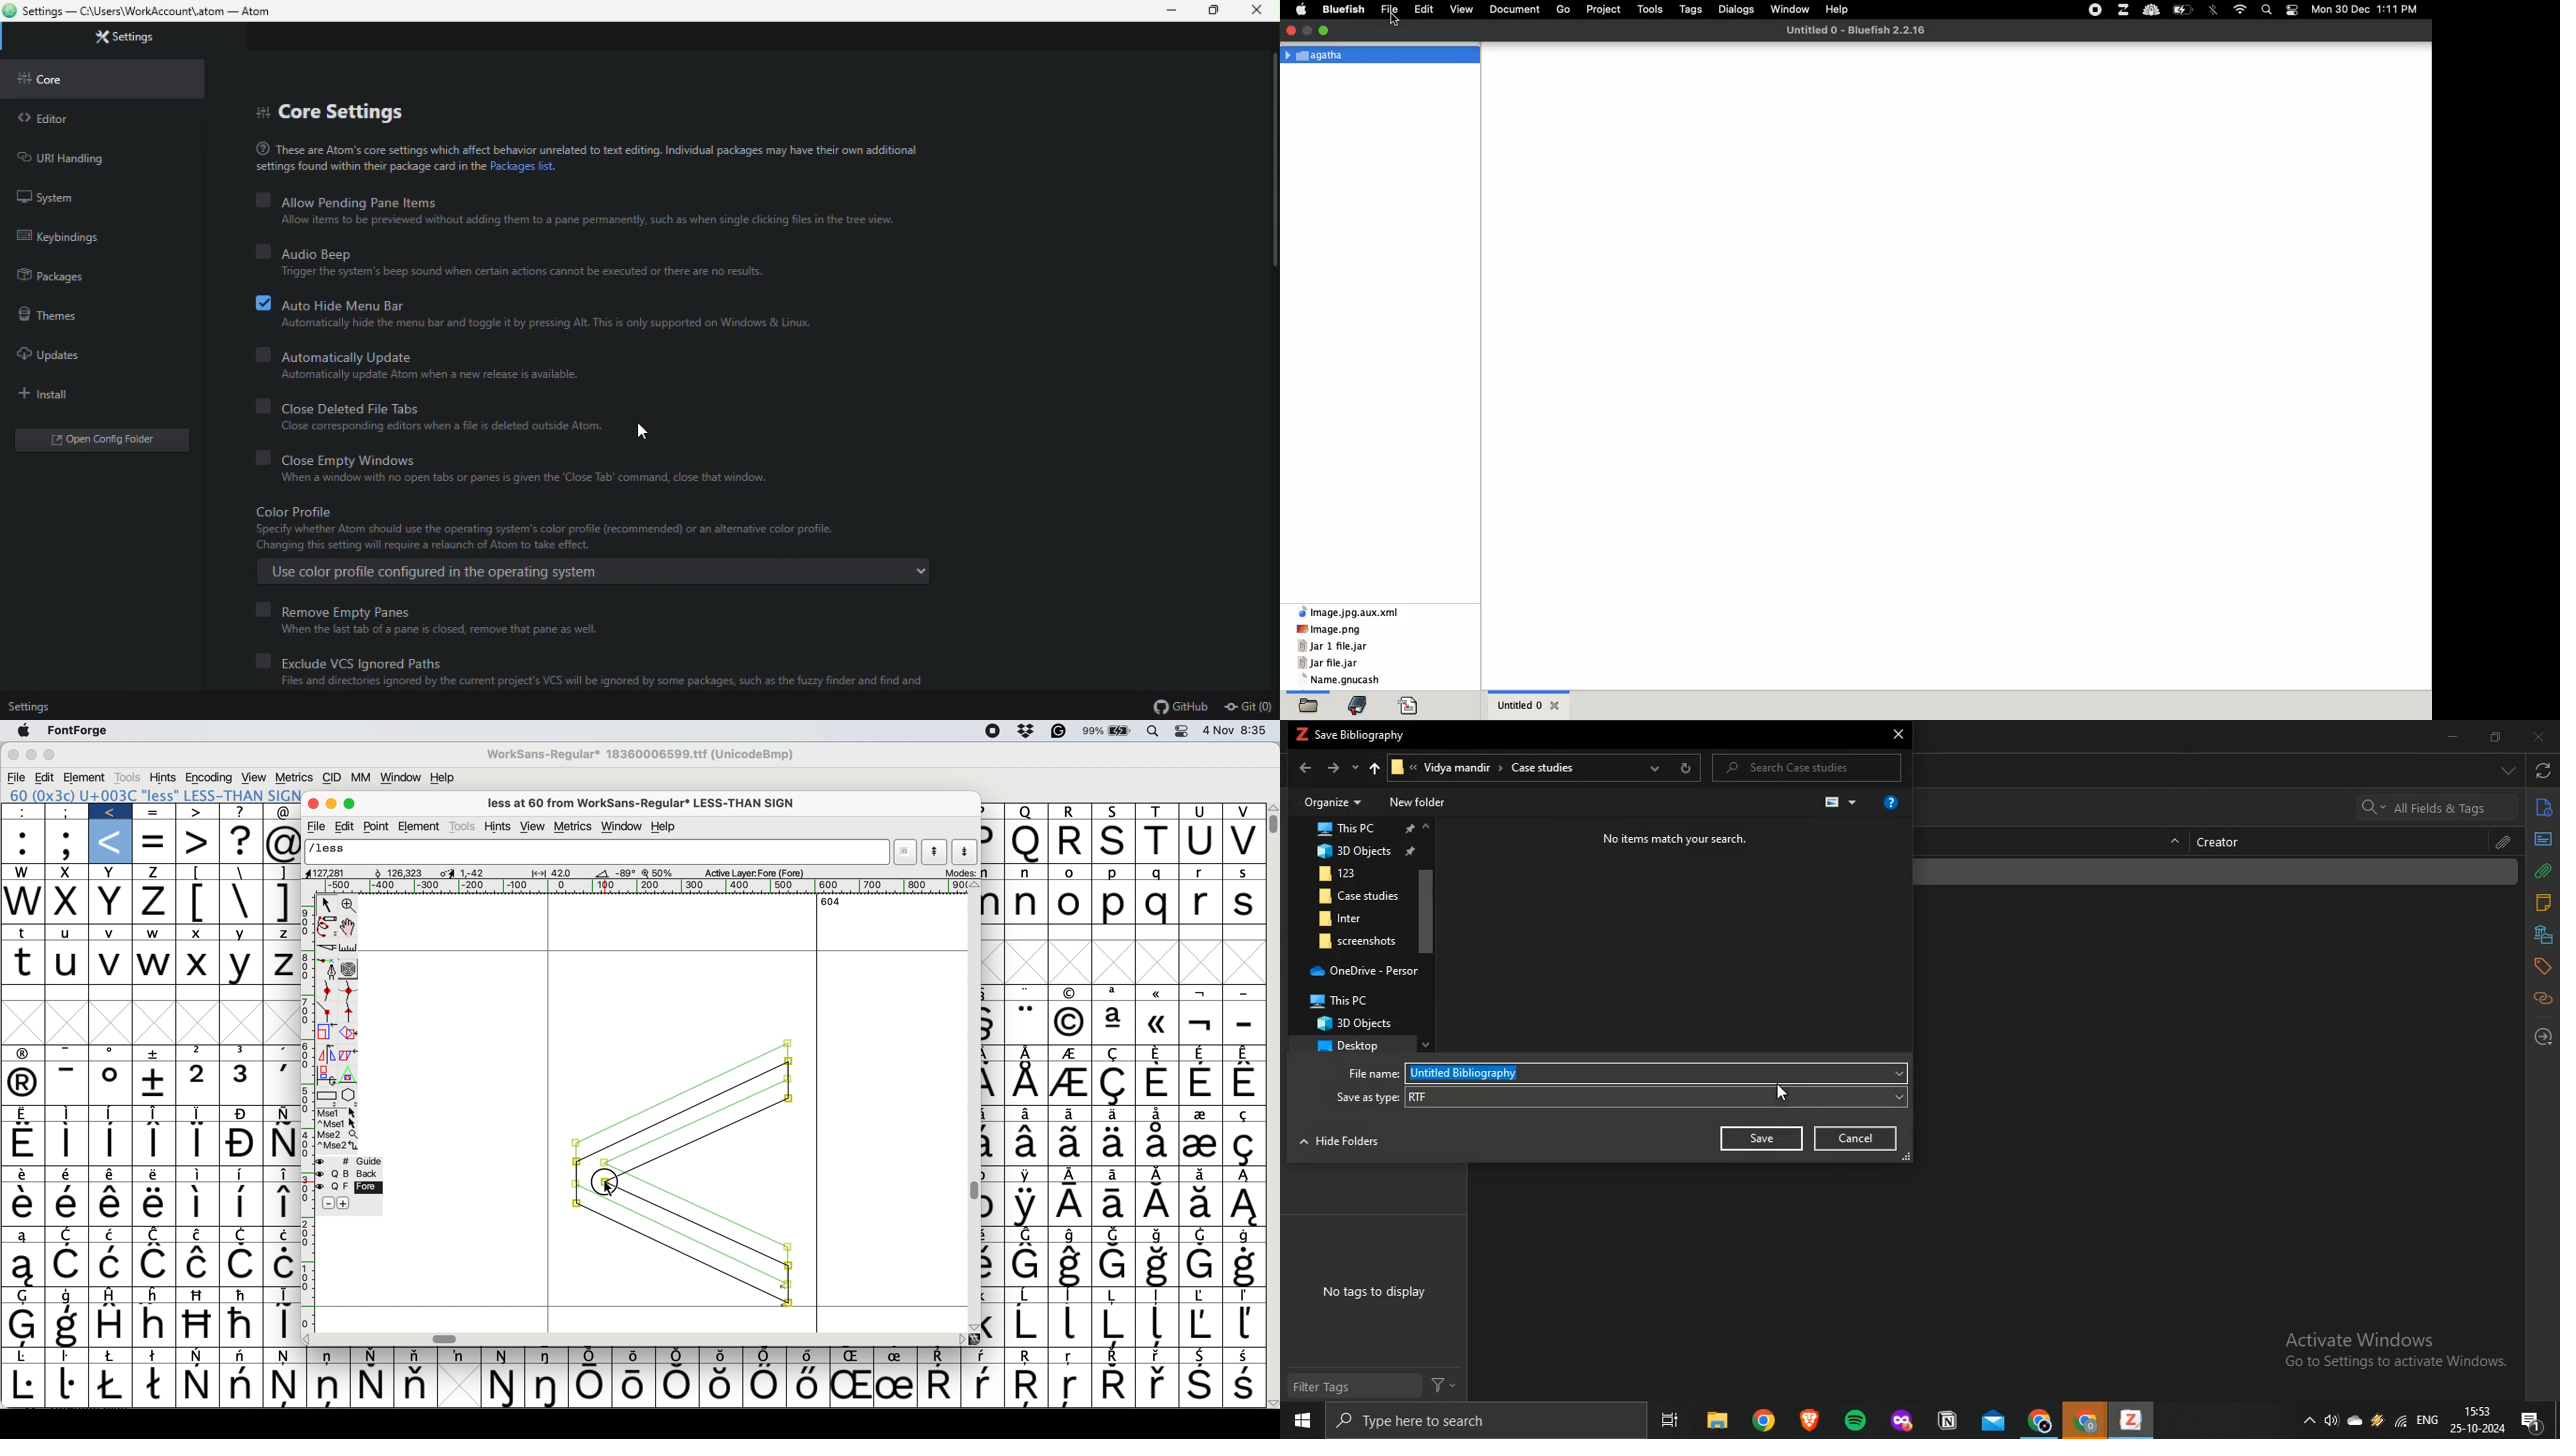  Describe the element at coordinates (1356, 770) in the screenshot. I see `recent locations` at that location.